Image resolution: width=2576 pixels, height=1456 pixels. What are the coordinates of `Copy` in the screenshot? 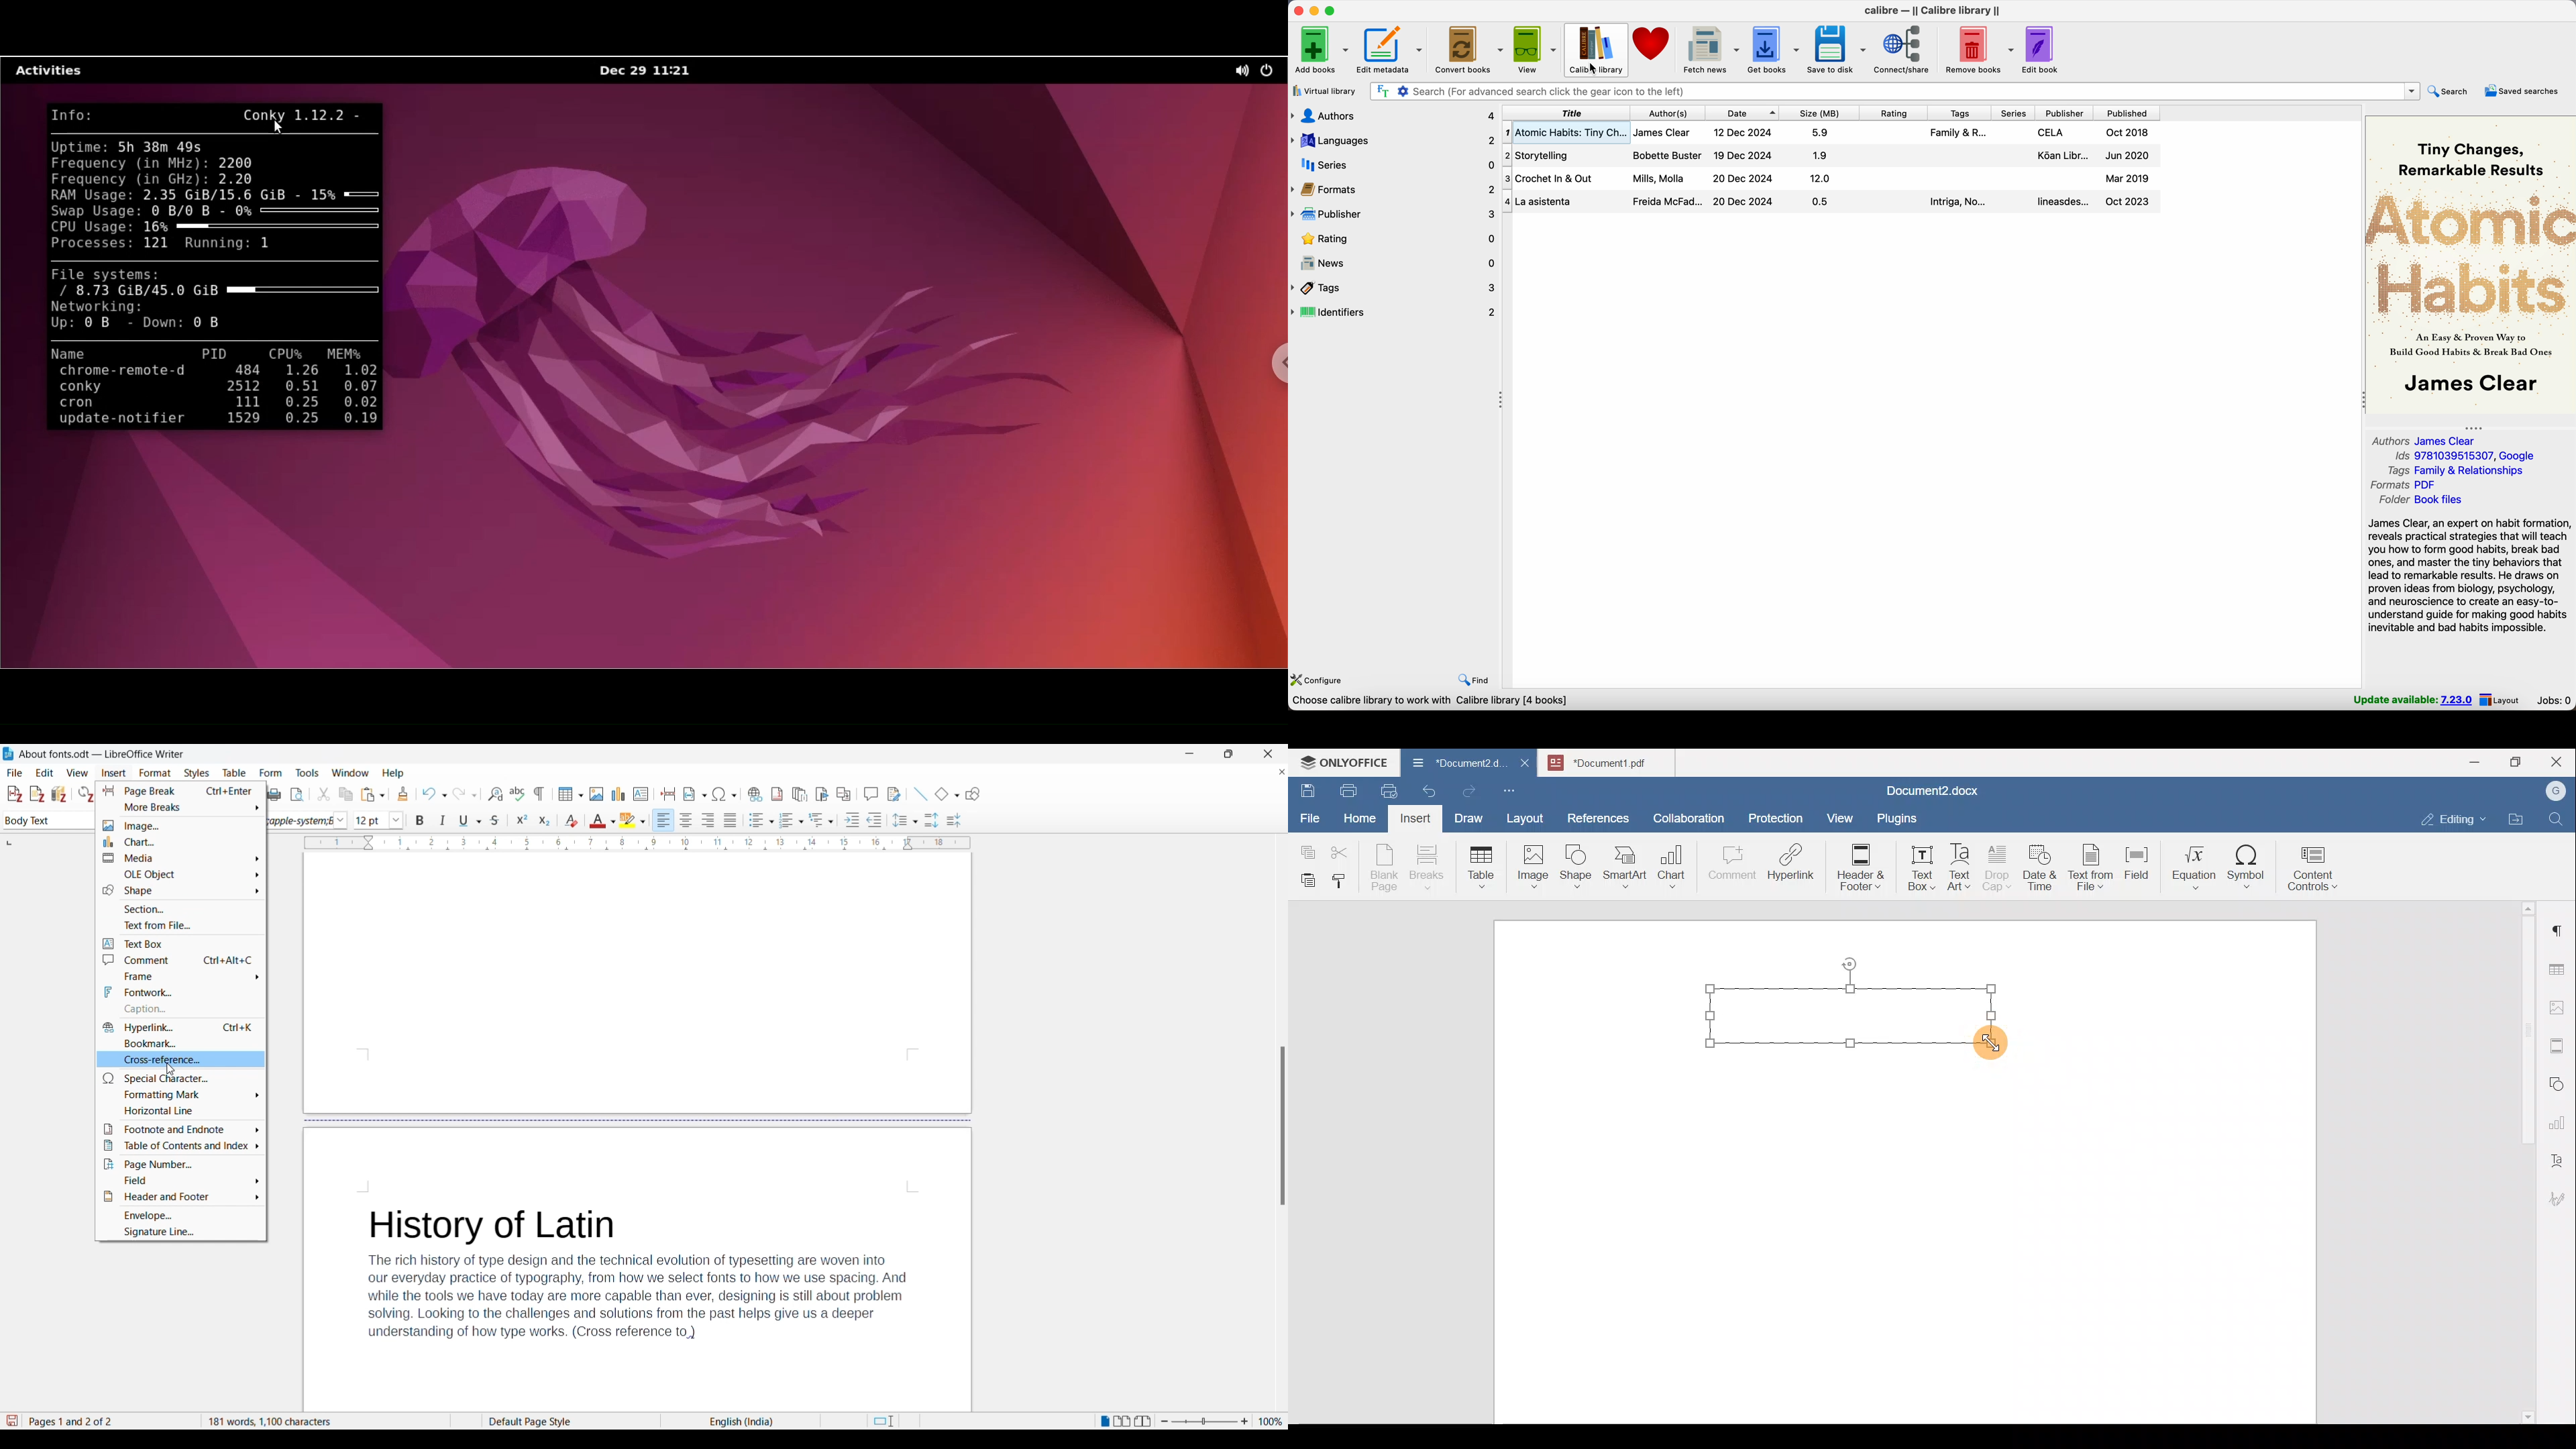 It's located at (346, 795).